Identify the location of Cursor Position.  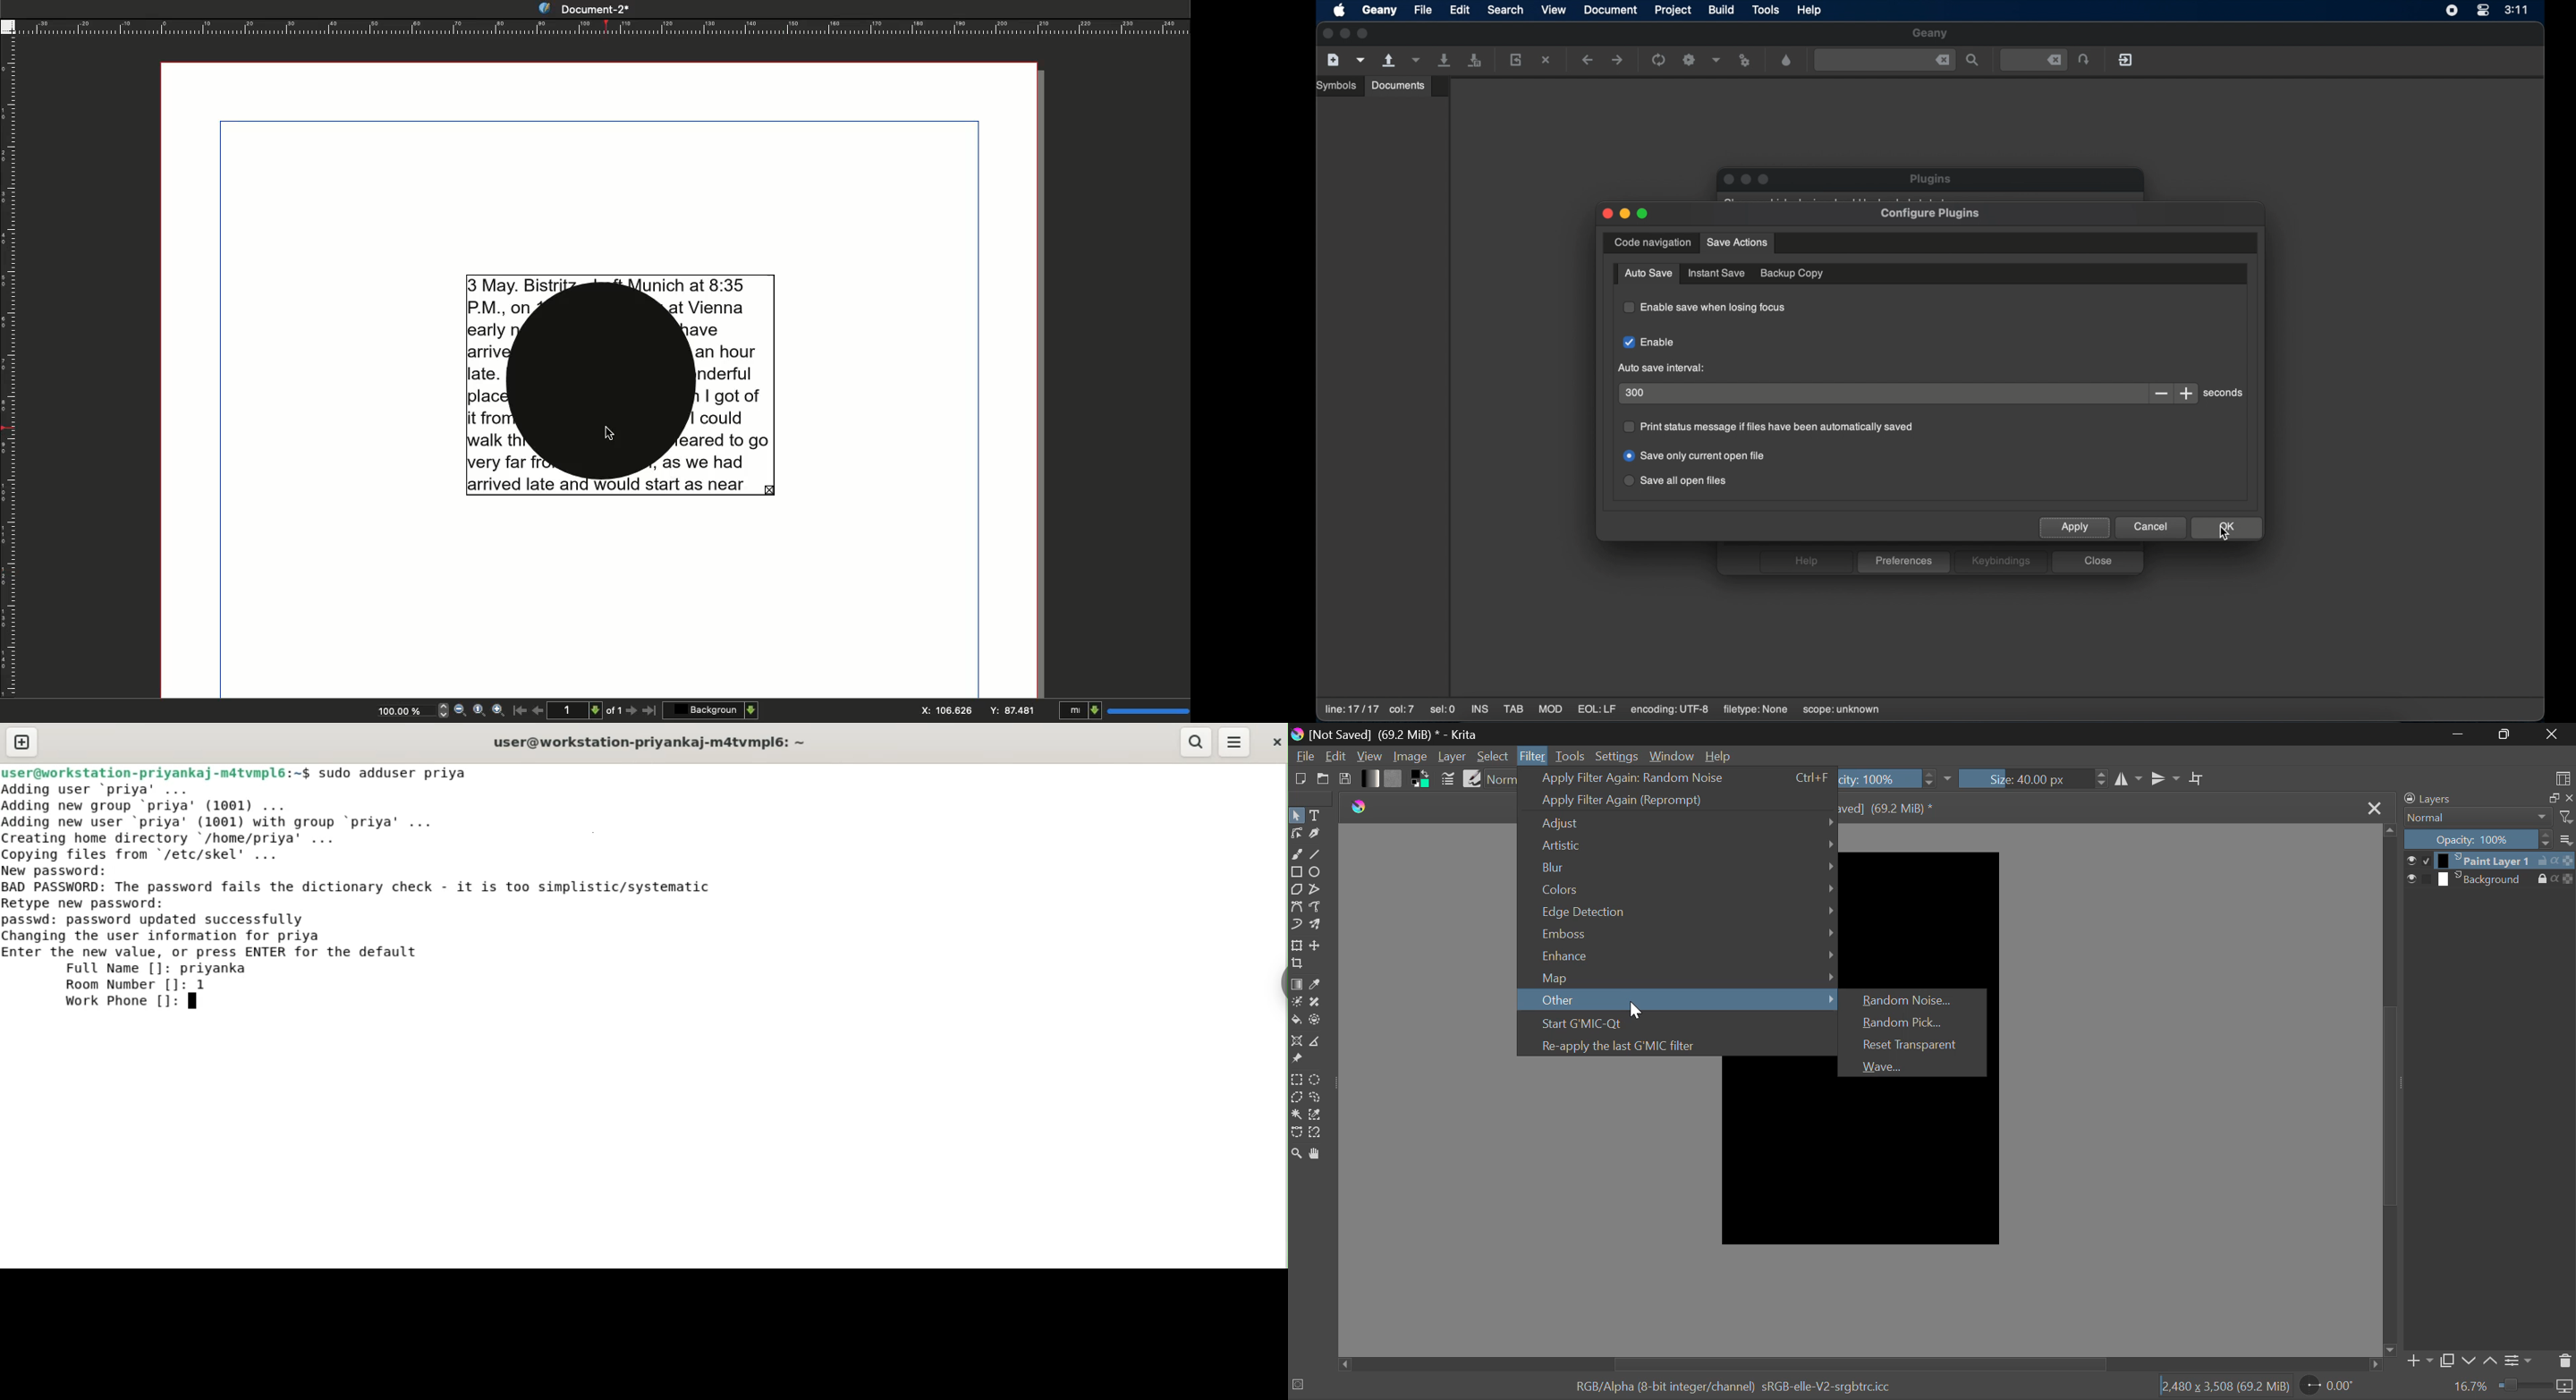
(1633, 1011).